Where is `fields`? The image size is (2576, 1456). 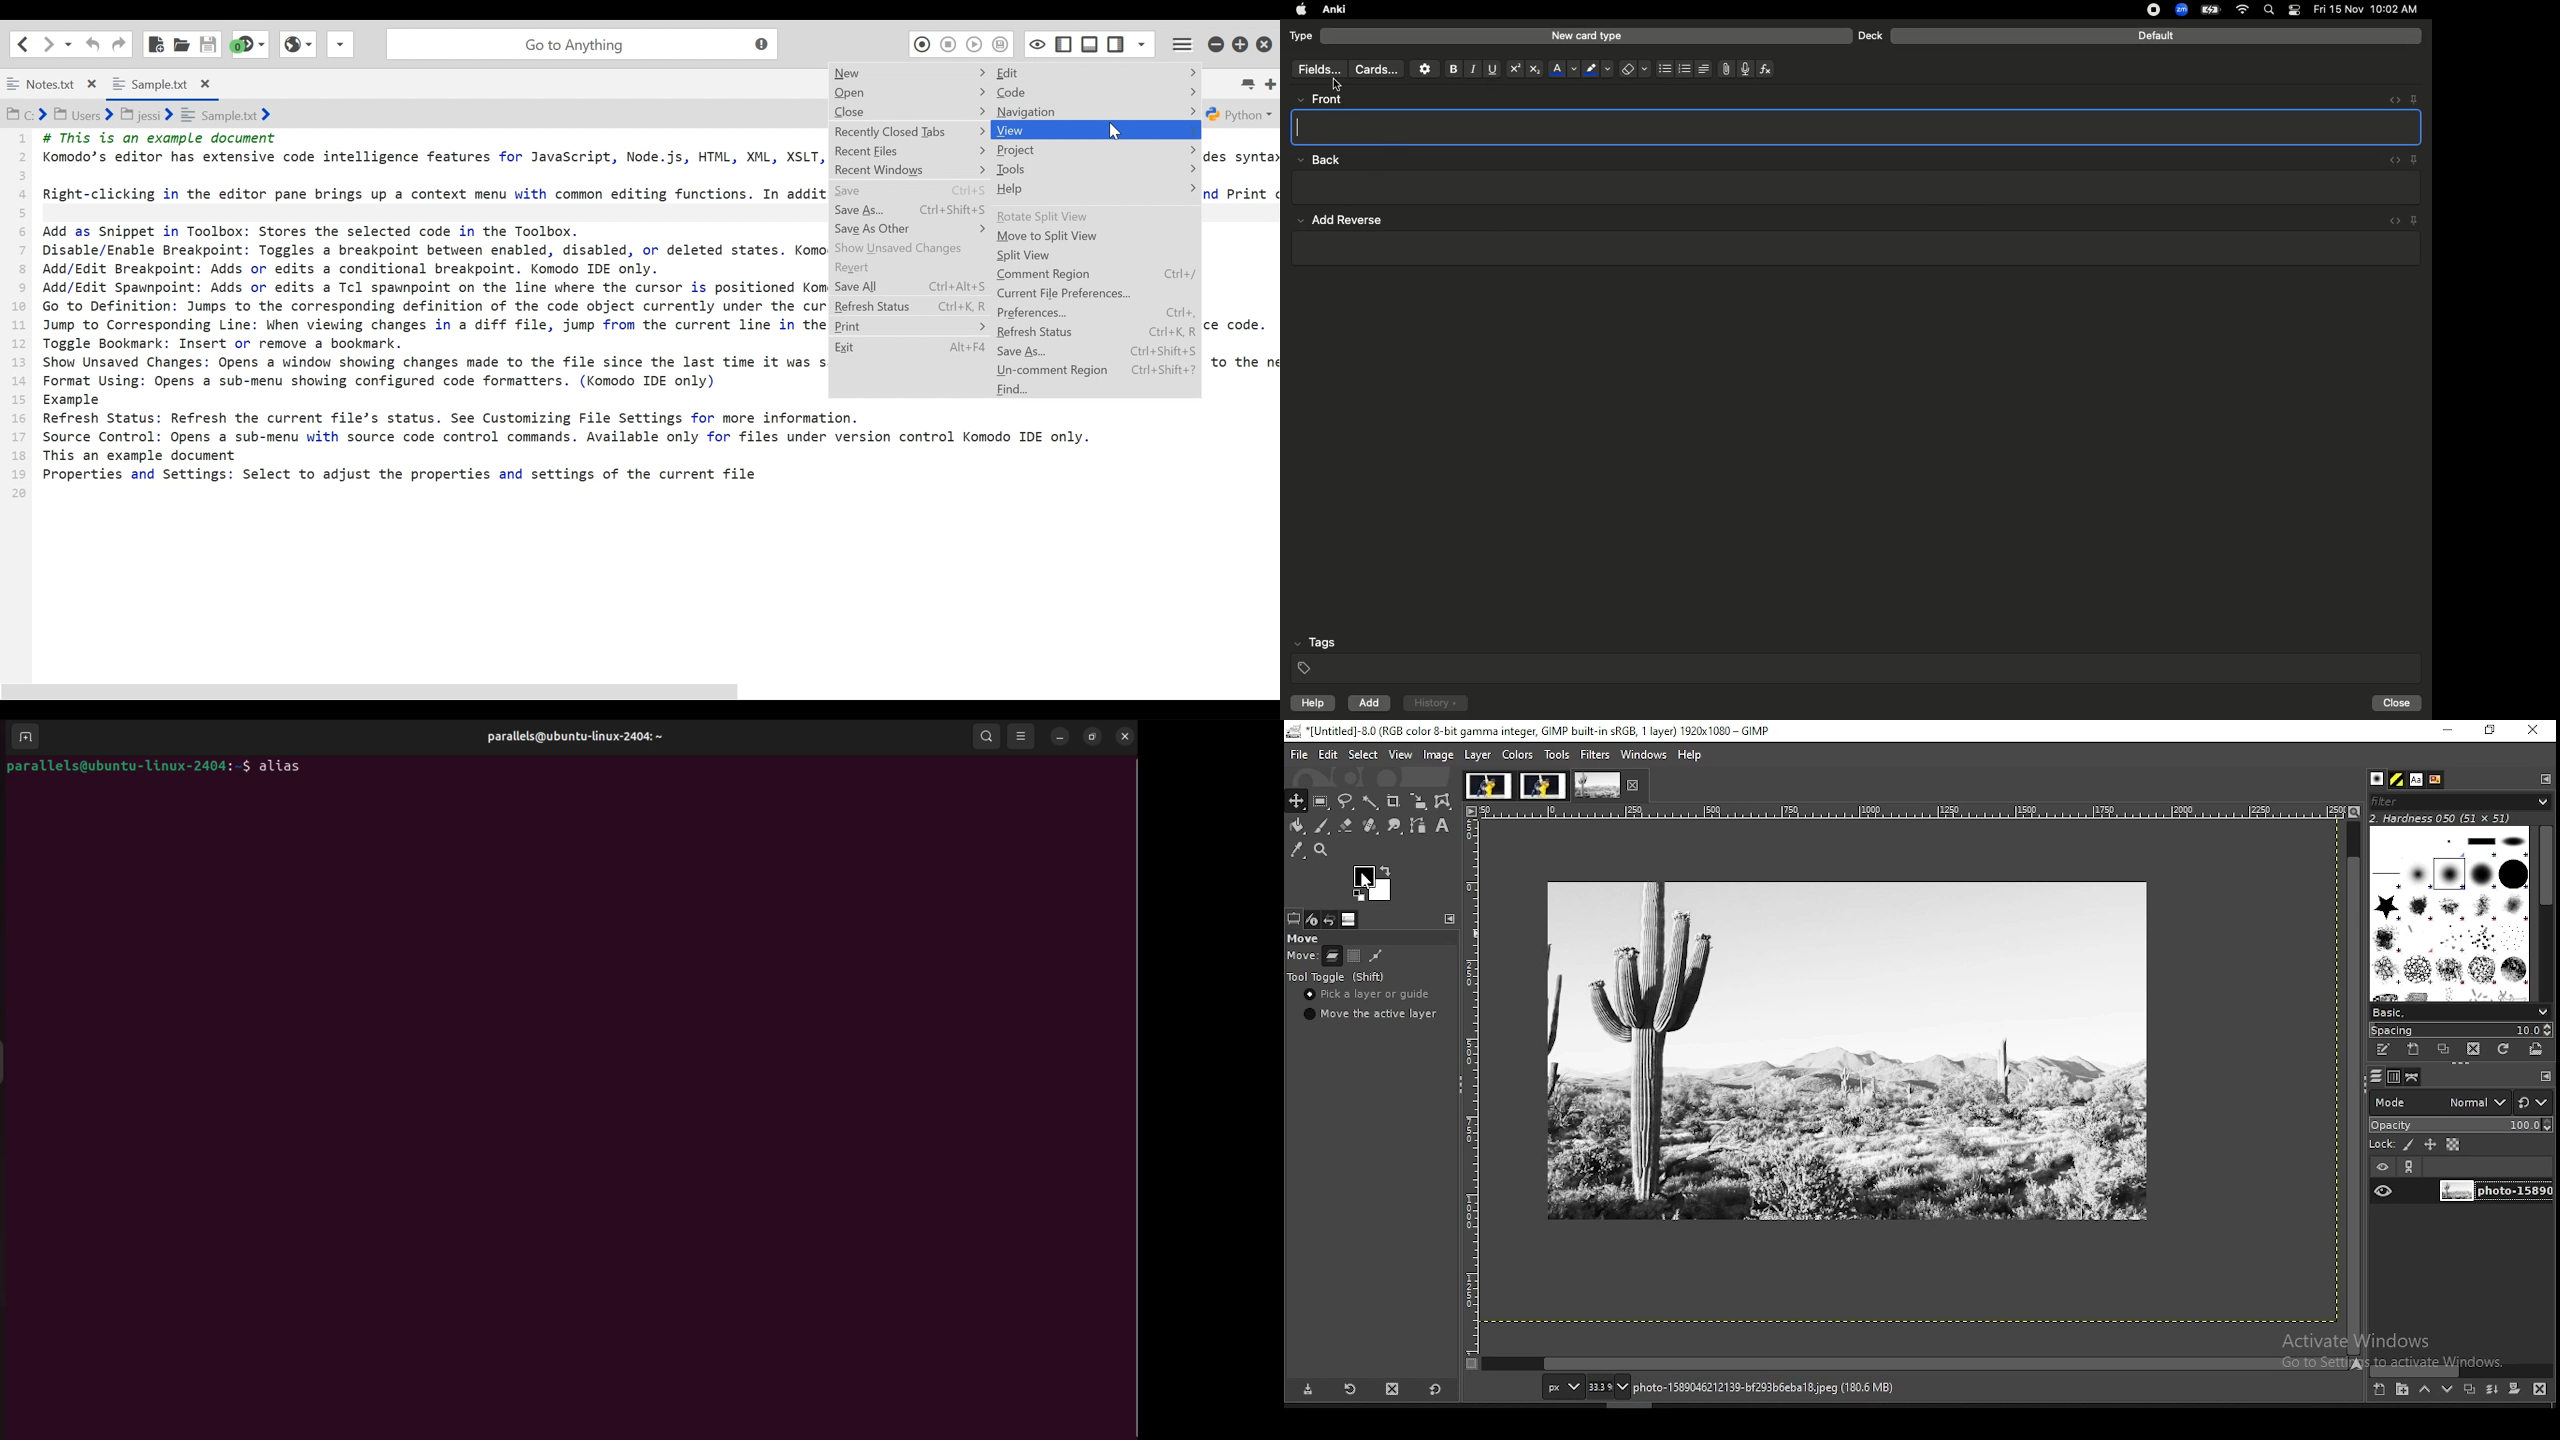
fields is located at coordinates (1315, 70).